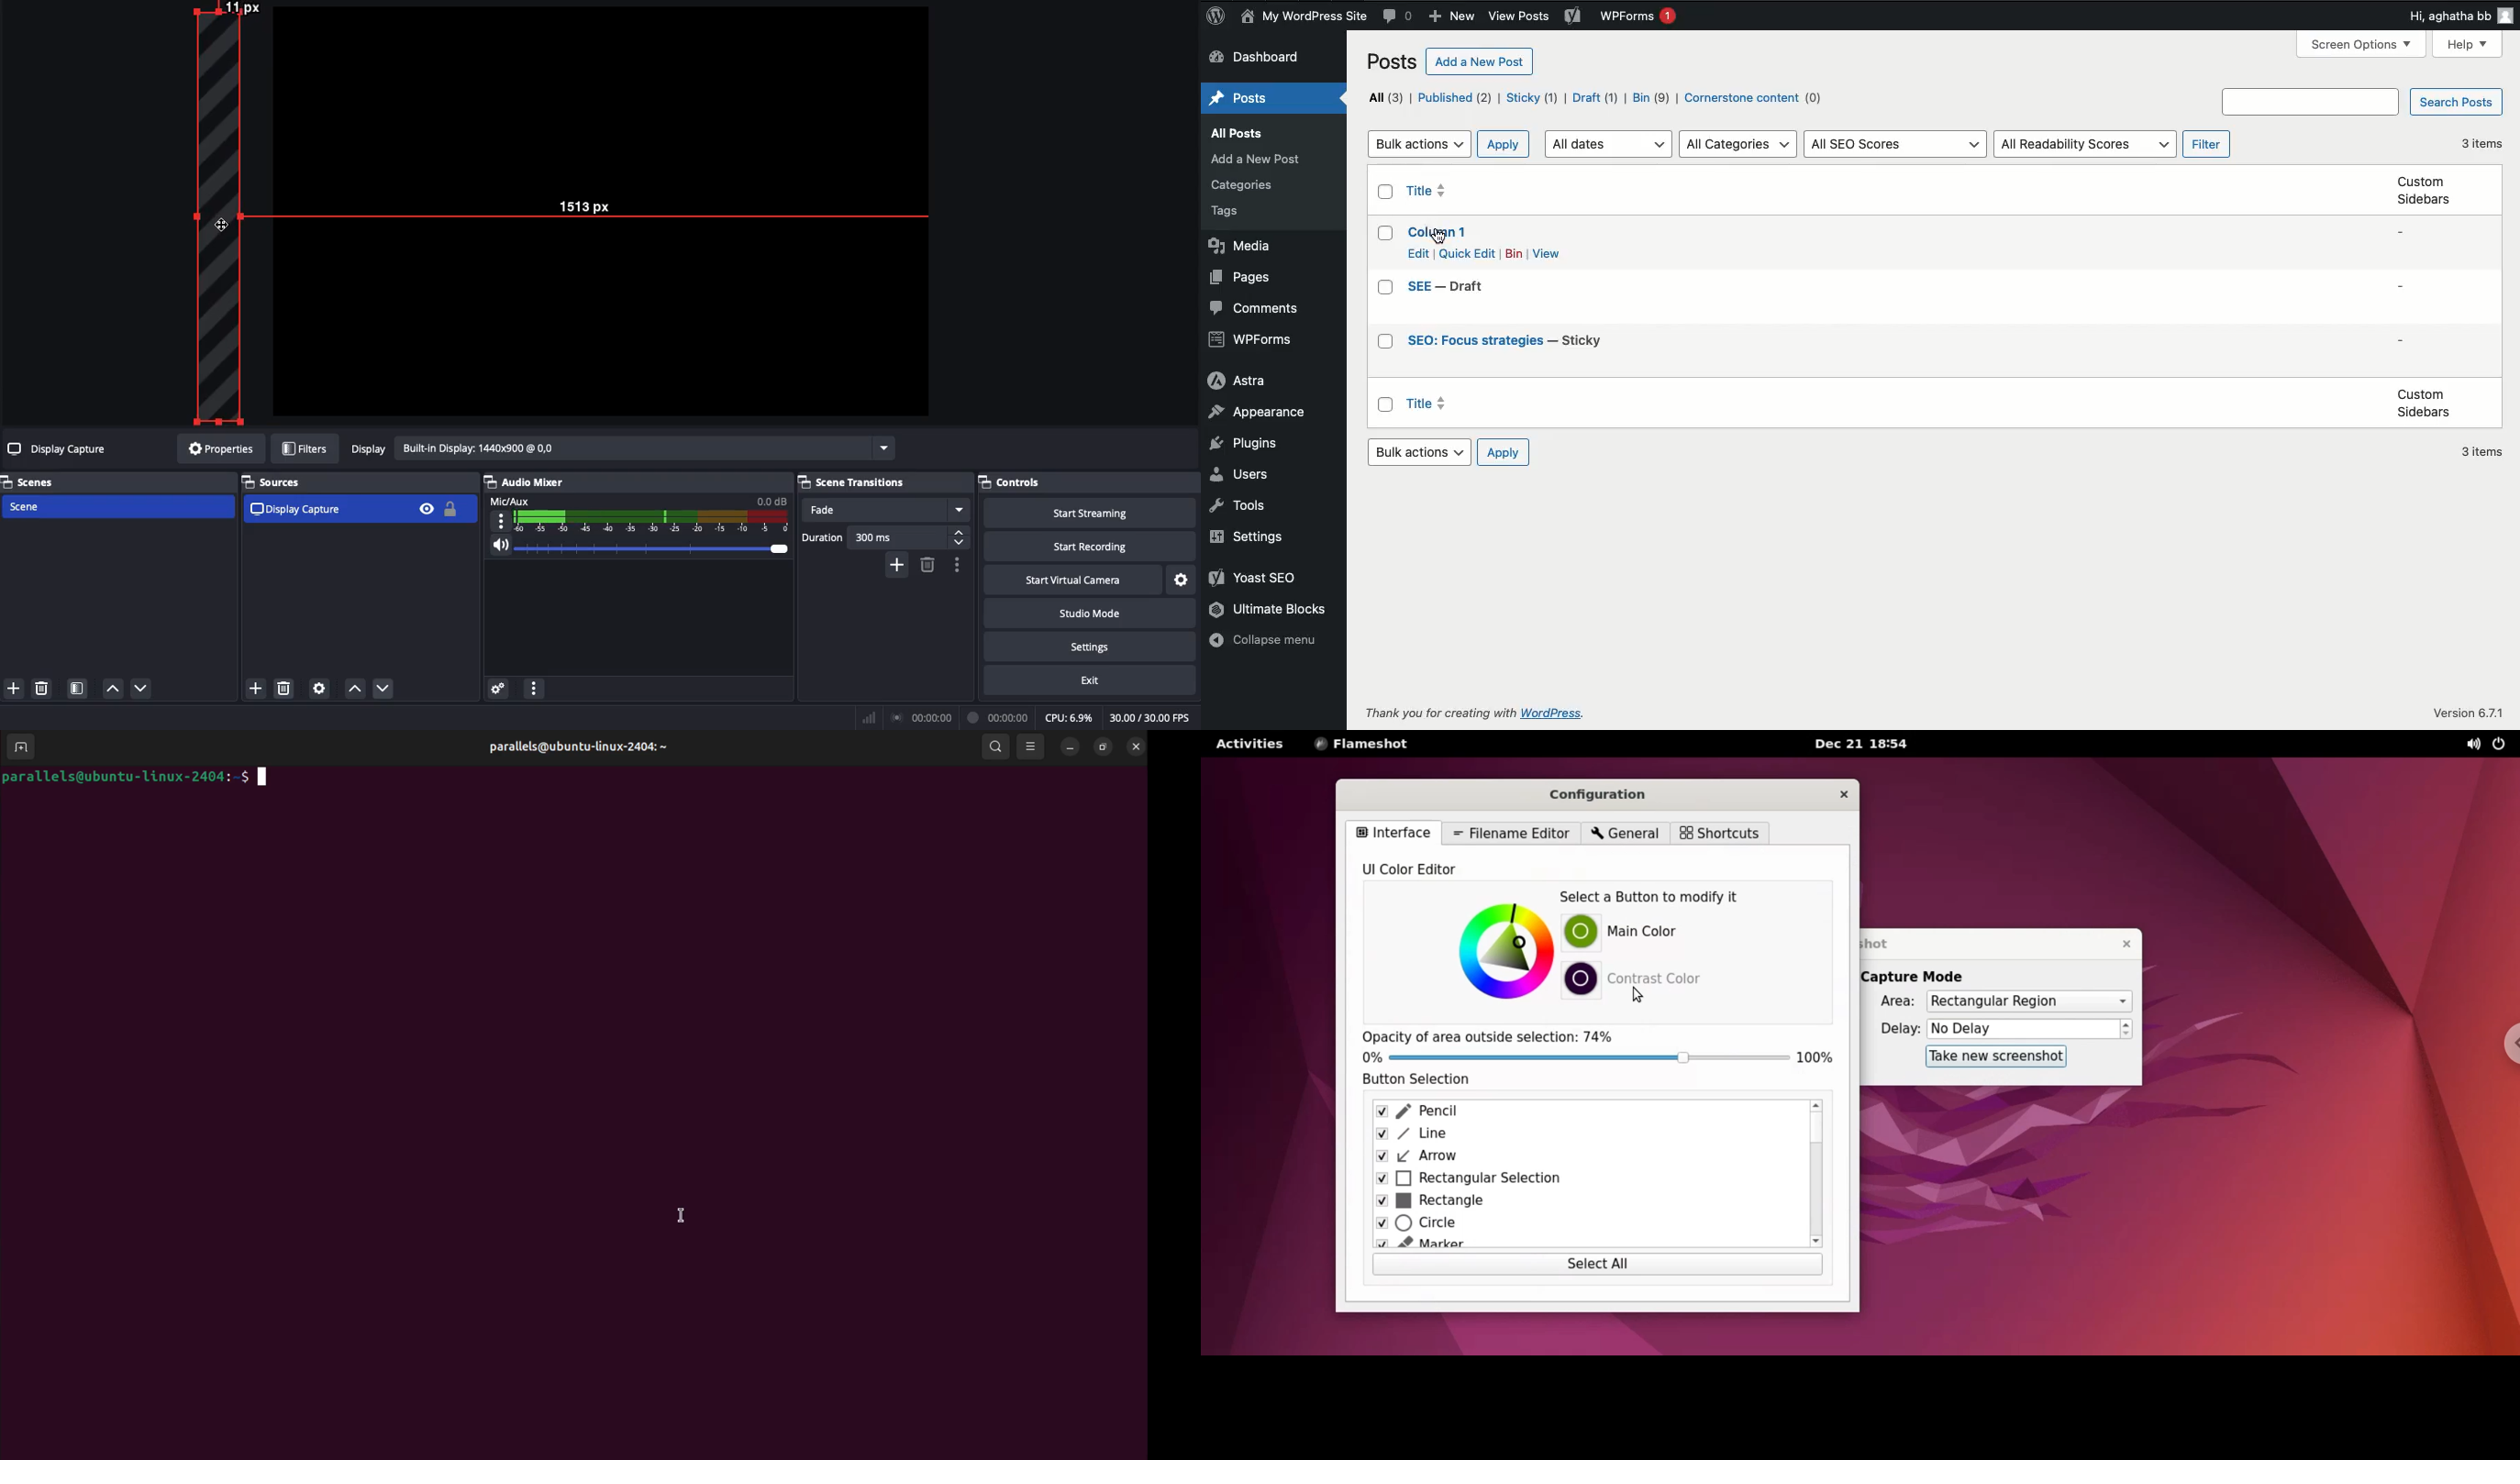  Describe the element at coordinates (1604, 144) in the screenshot. I see `All dates ` at that location.